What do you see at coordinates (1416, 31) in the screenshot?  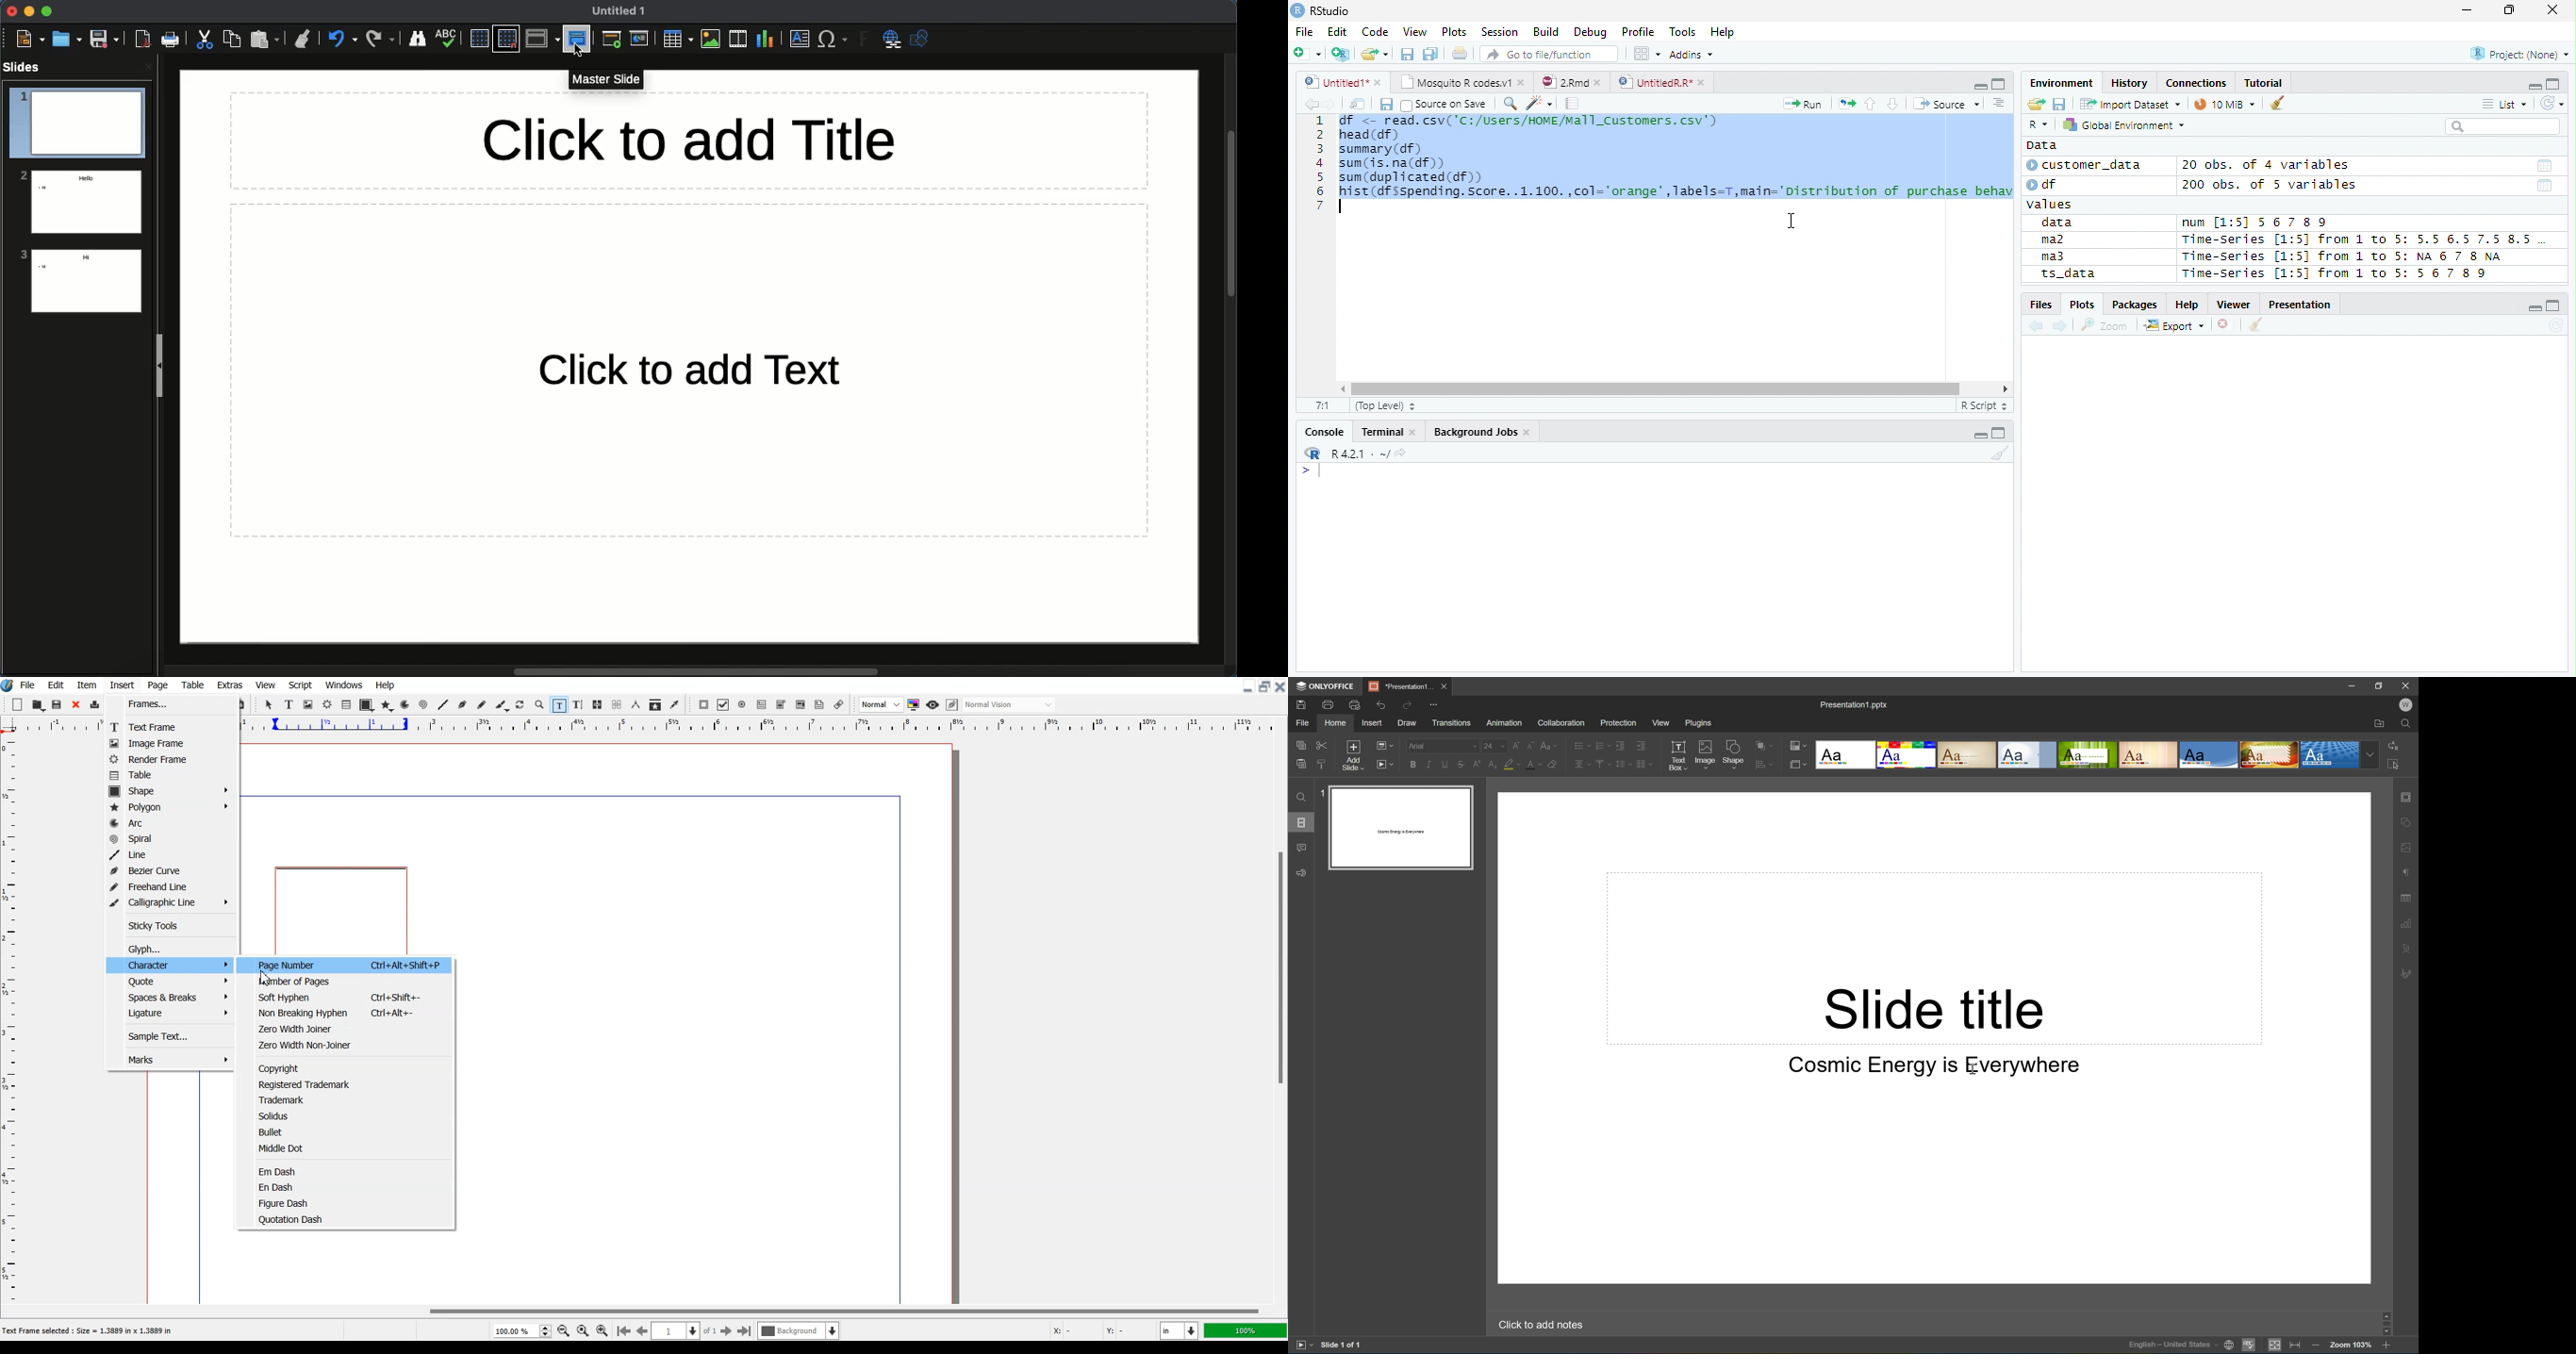 I see `View` at bounding box center [1416, 31].